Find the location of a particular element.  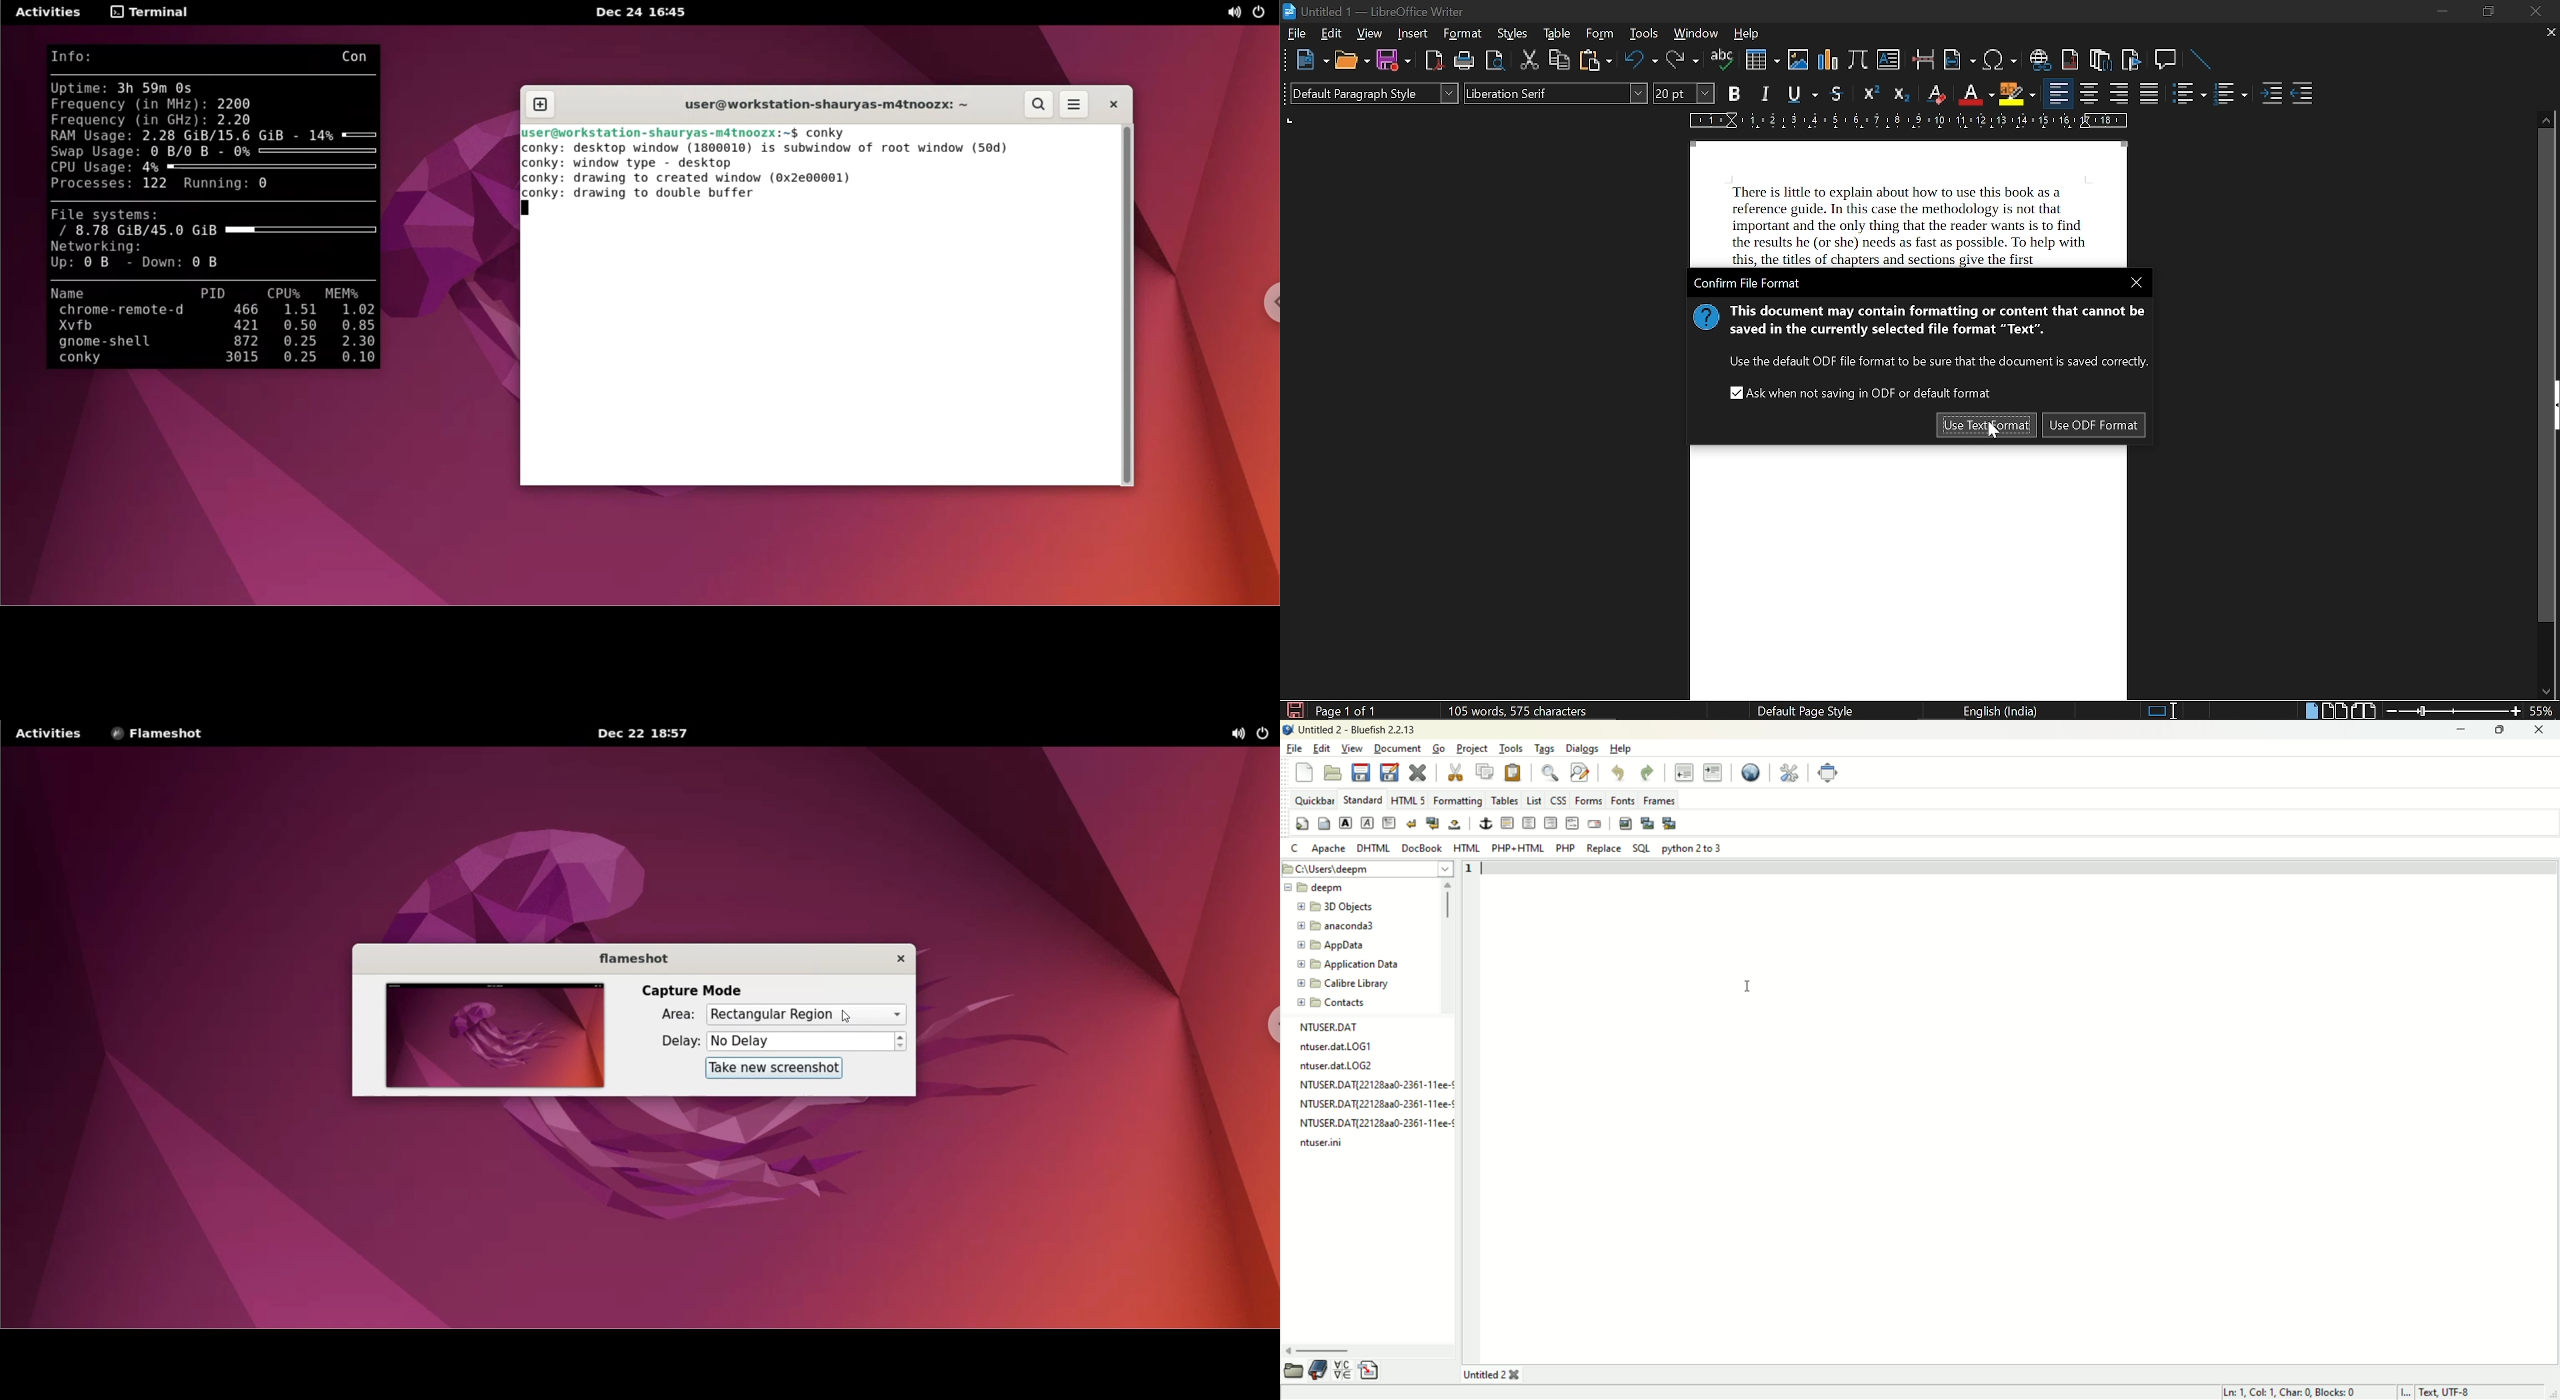

export as pdf is located at coordinates (1435, 60).